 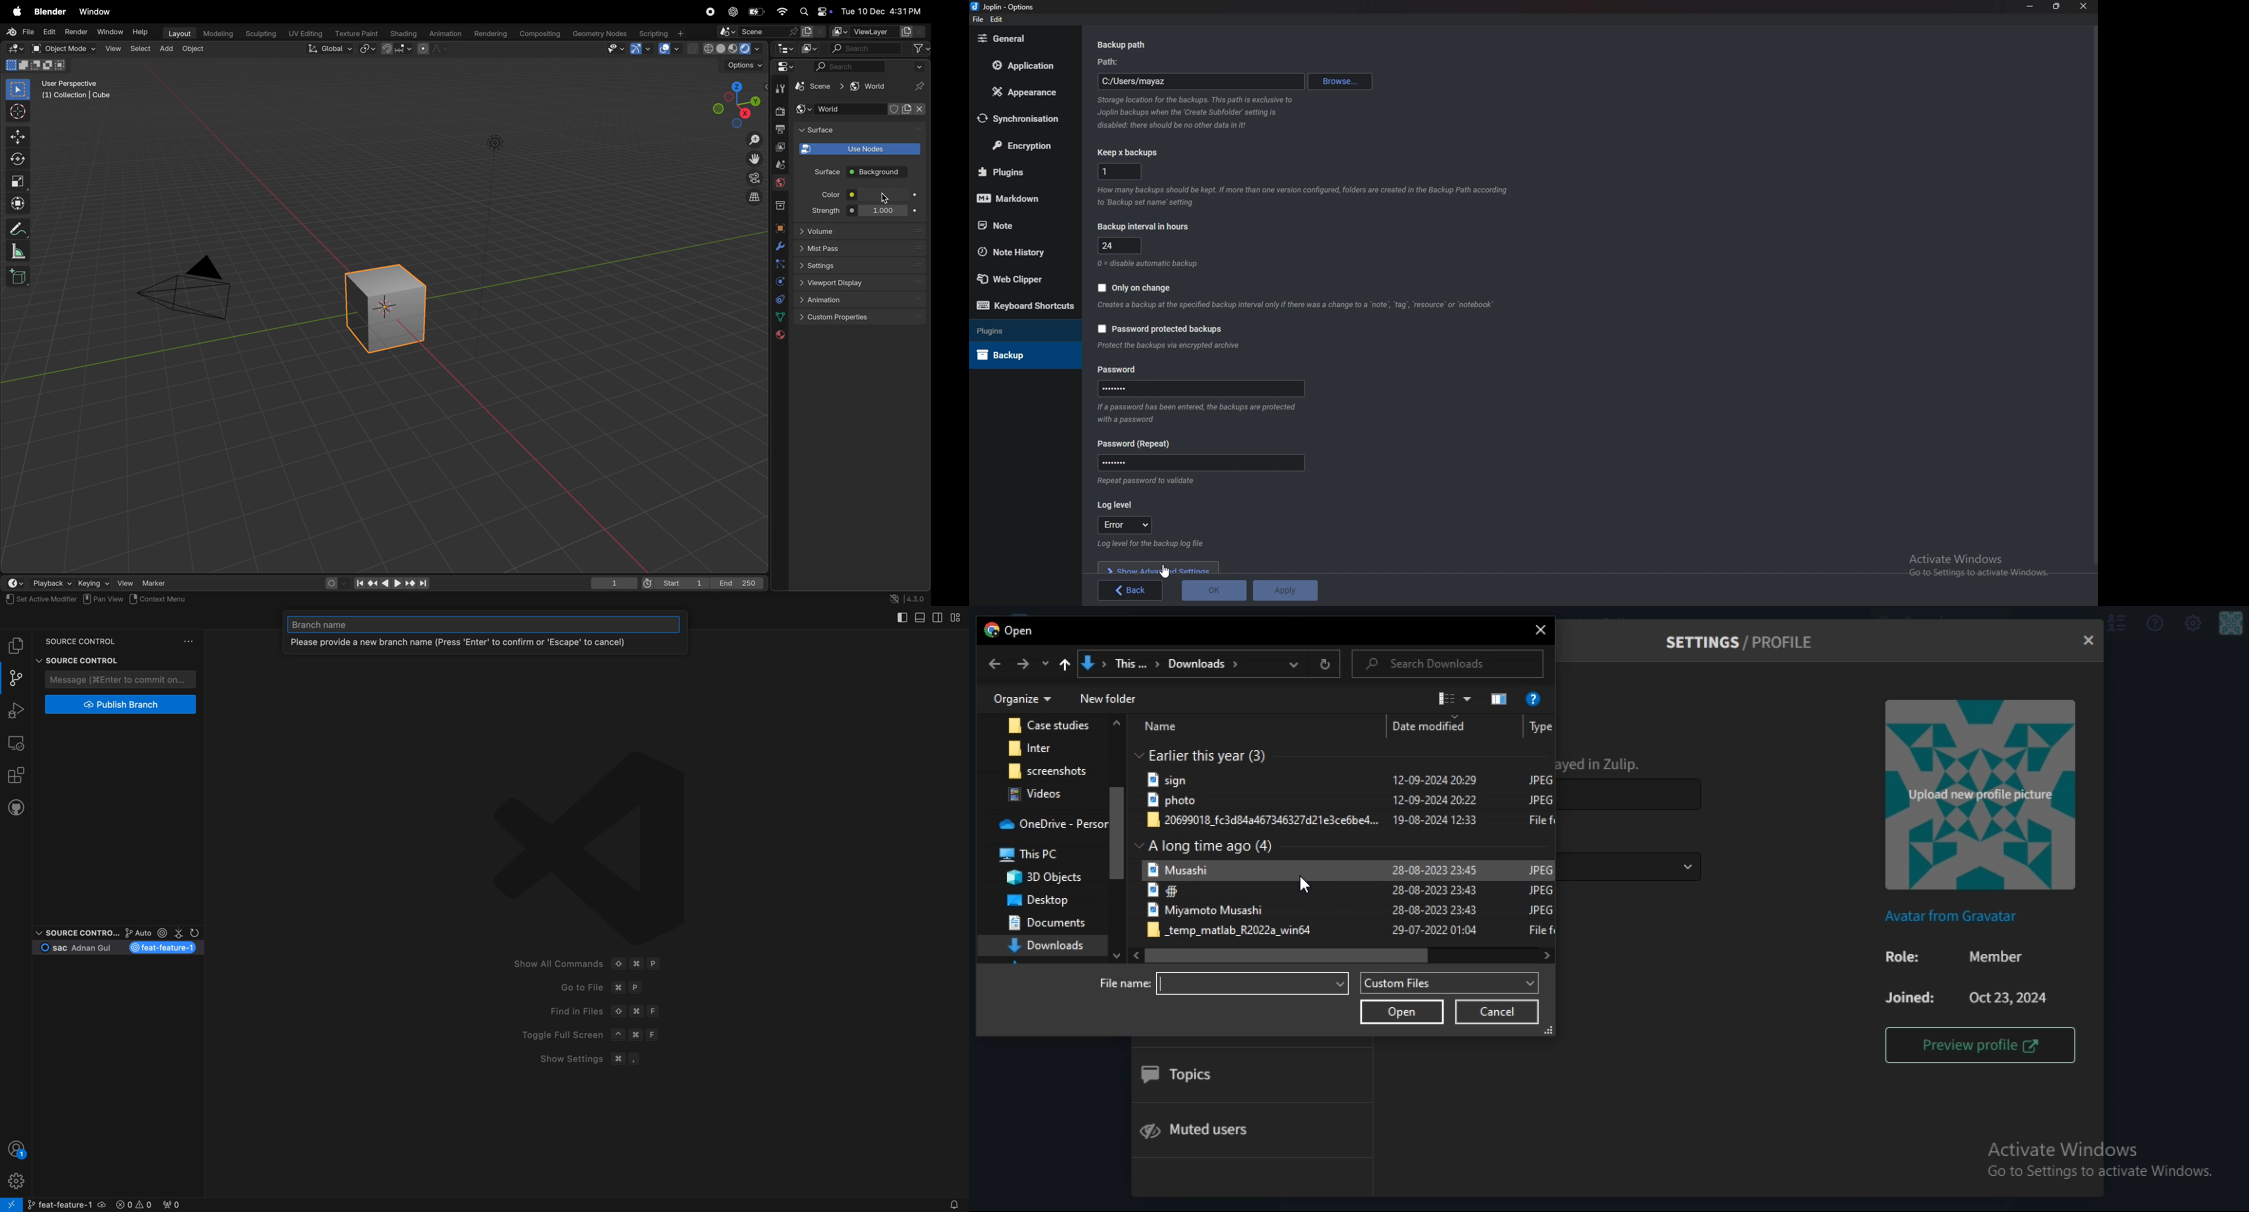 I want to click on snap, so click(x=398, y=49).